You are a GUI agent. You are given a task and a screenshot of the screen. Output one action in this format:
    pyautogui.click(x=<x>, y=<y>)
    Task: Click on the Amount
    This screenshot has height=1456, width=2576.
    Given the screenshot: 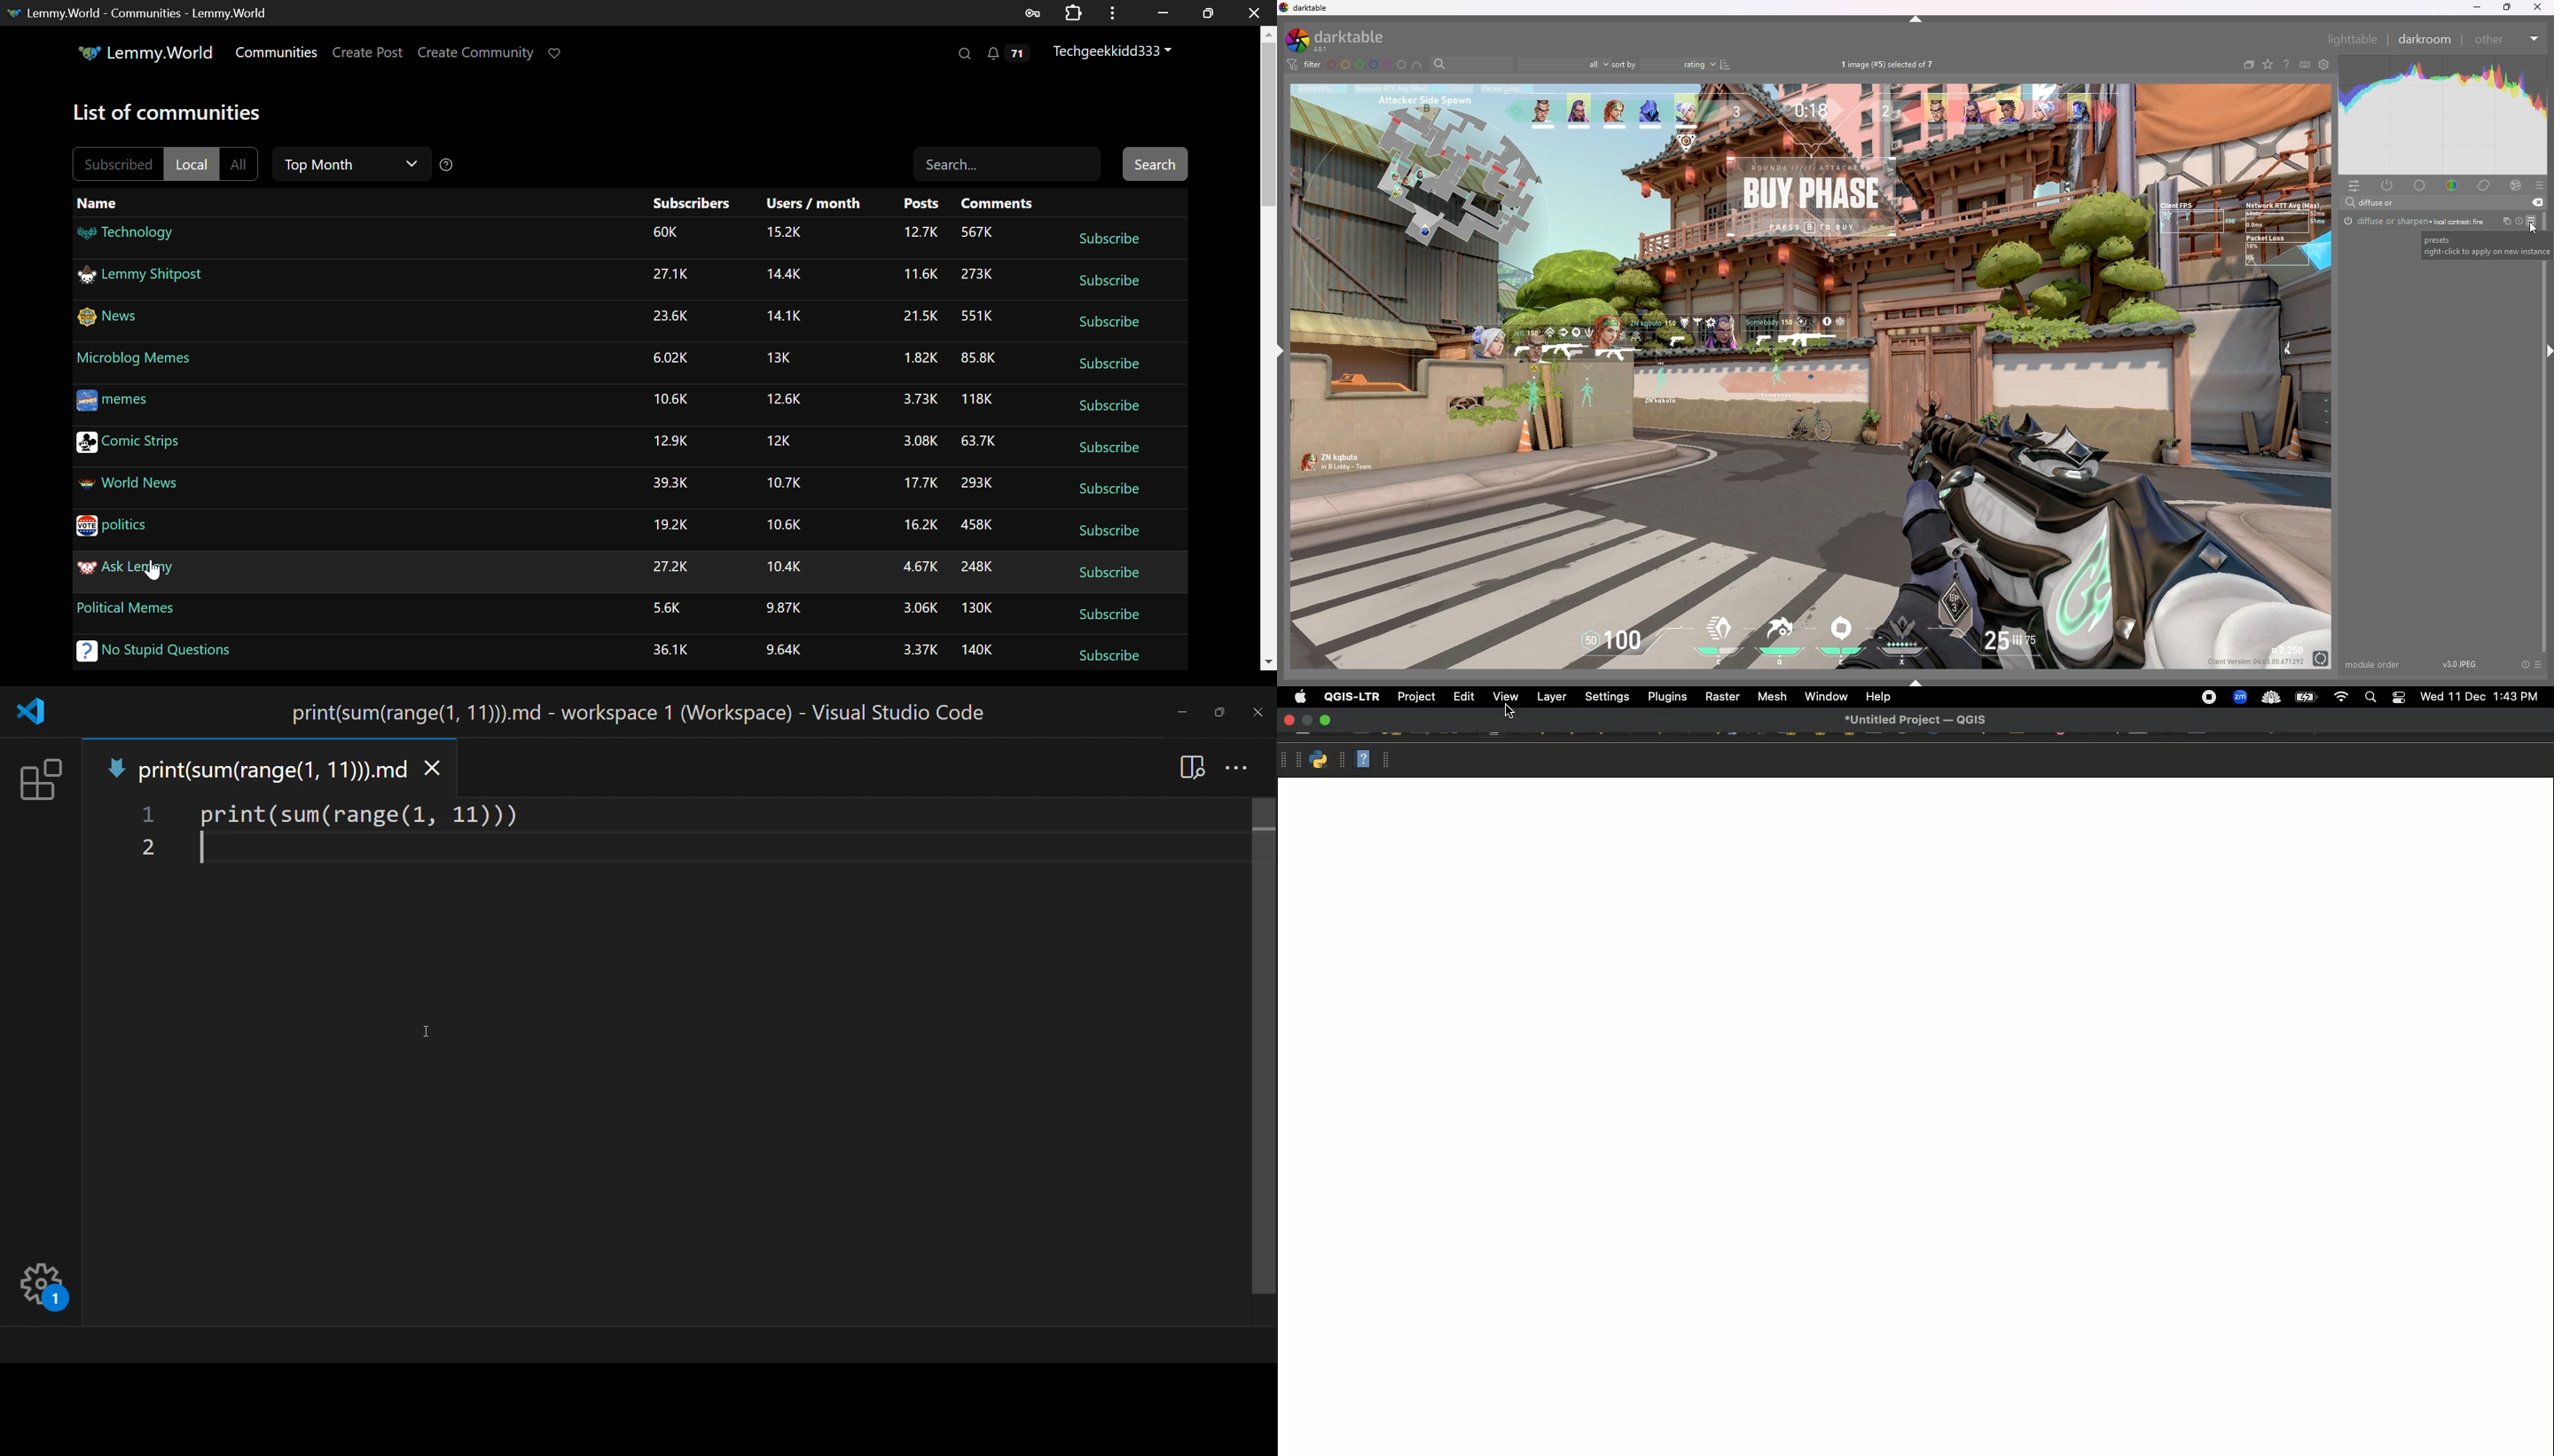 What is the action you would take?
    pyautogui.click(x=914, y=525)
    